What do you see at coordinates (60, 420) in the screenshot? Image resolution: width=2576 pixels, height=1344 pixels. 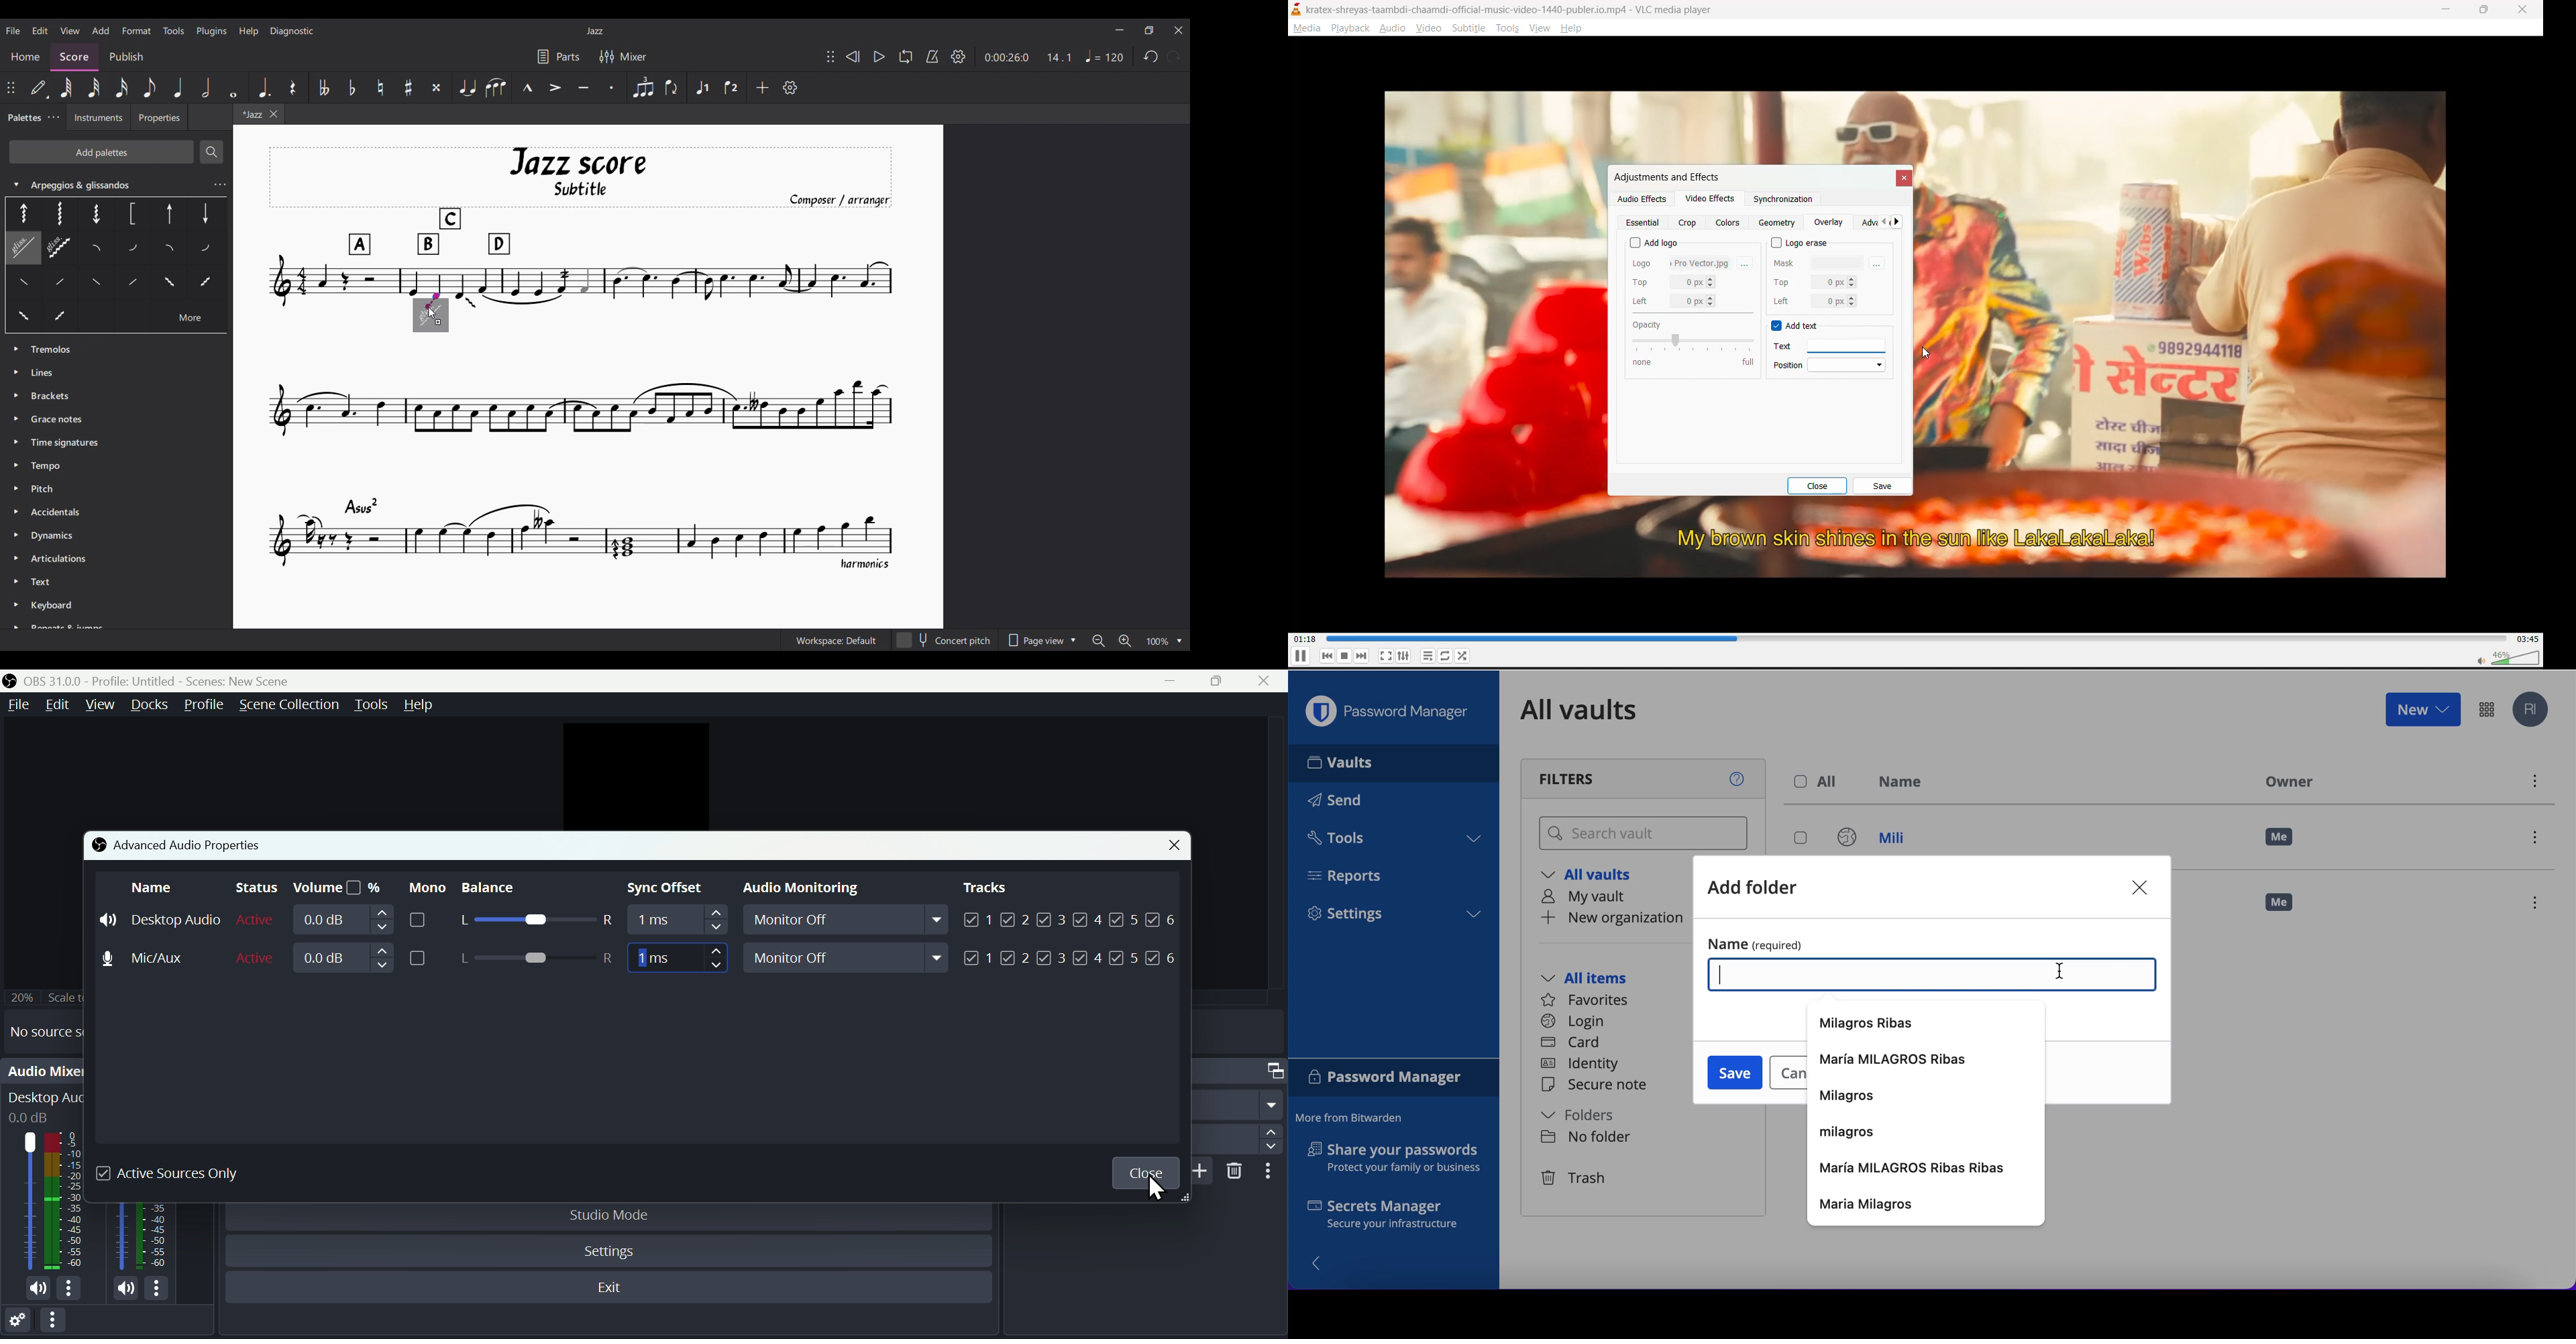 I see `Grace Note` at bounding box center [60, 420].